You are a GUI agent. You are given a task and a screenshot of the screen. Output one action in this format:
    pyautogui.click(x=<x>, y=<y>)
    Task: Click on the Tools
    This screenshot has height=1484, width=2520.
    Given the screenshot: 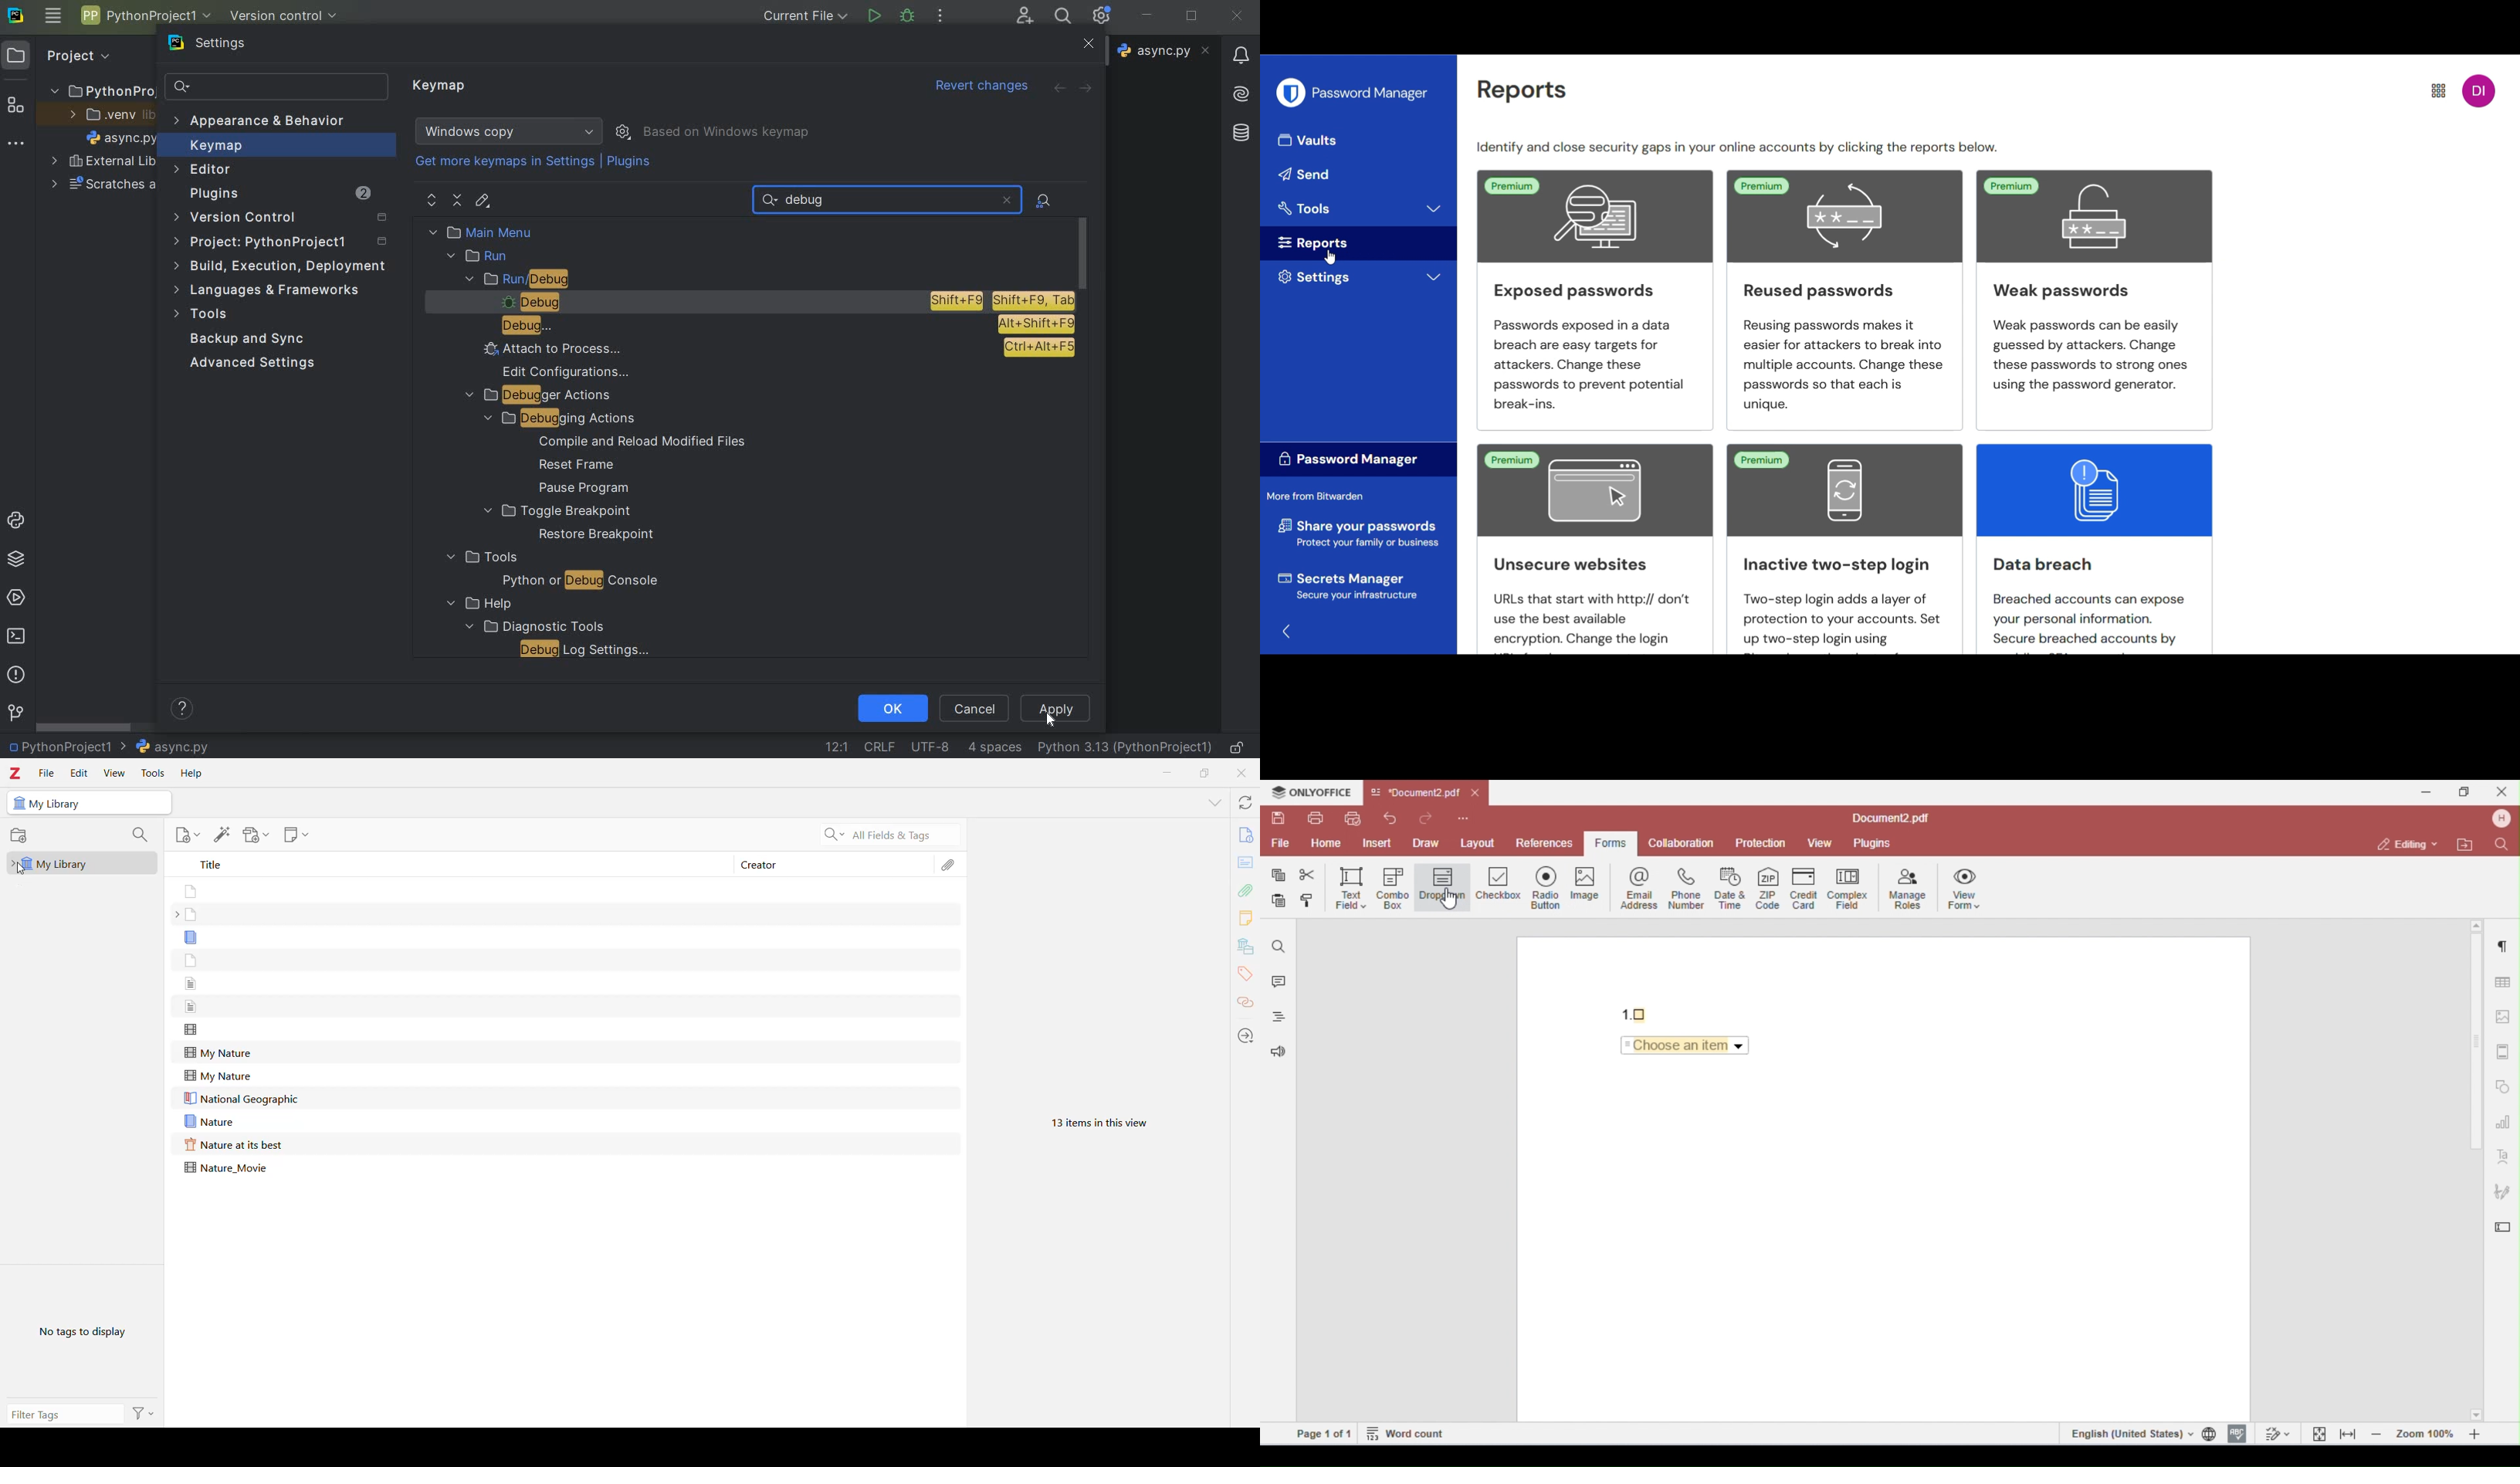 What is the action you would take?
    pyautogui.click(x=1359, y=209)
    